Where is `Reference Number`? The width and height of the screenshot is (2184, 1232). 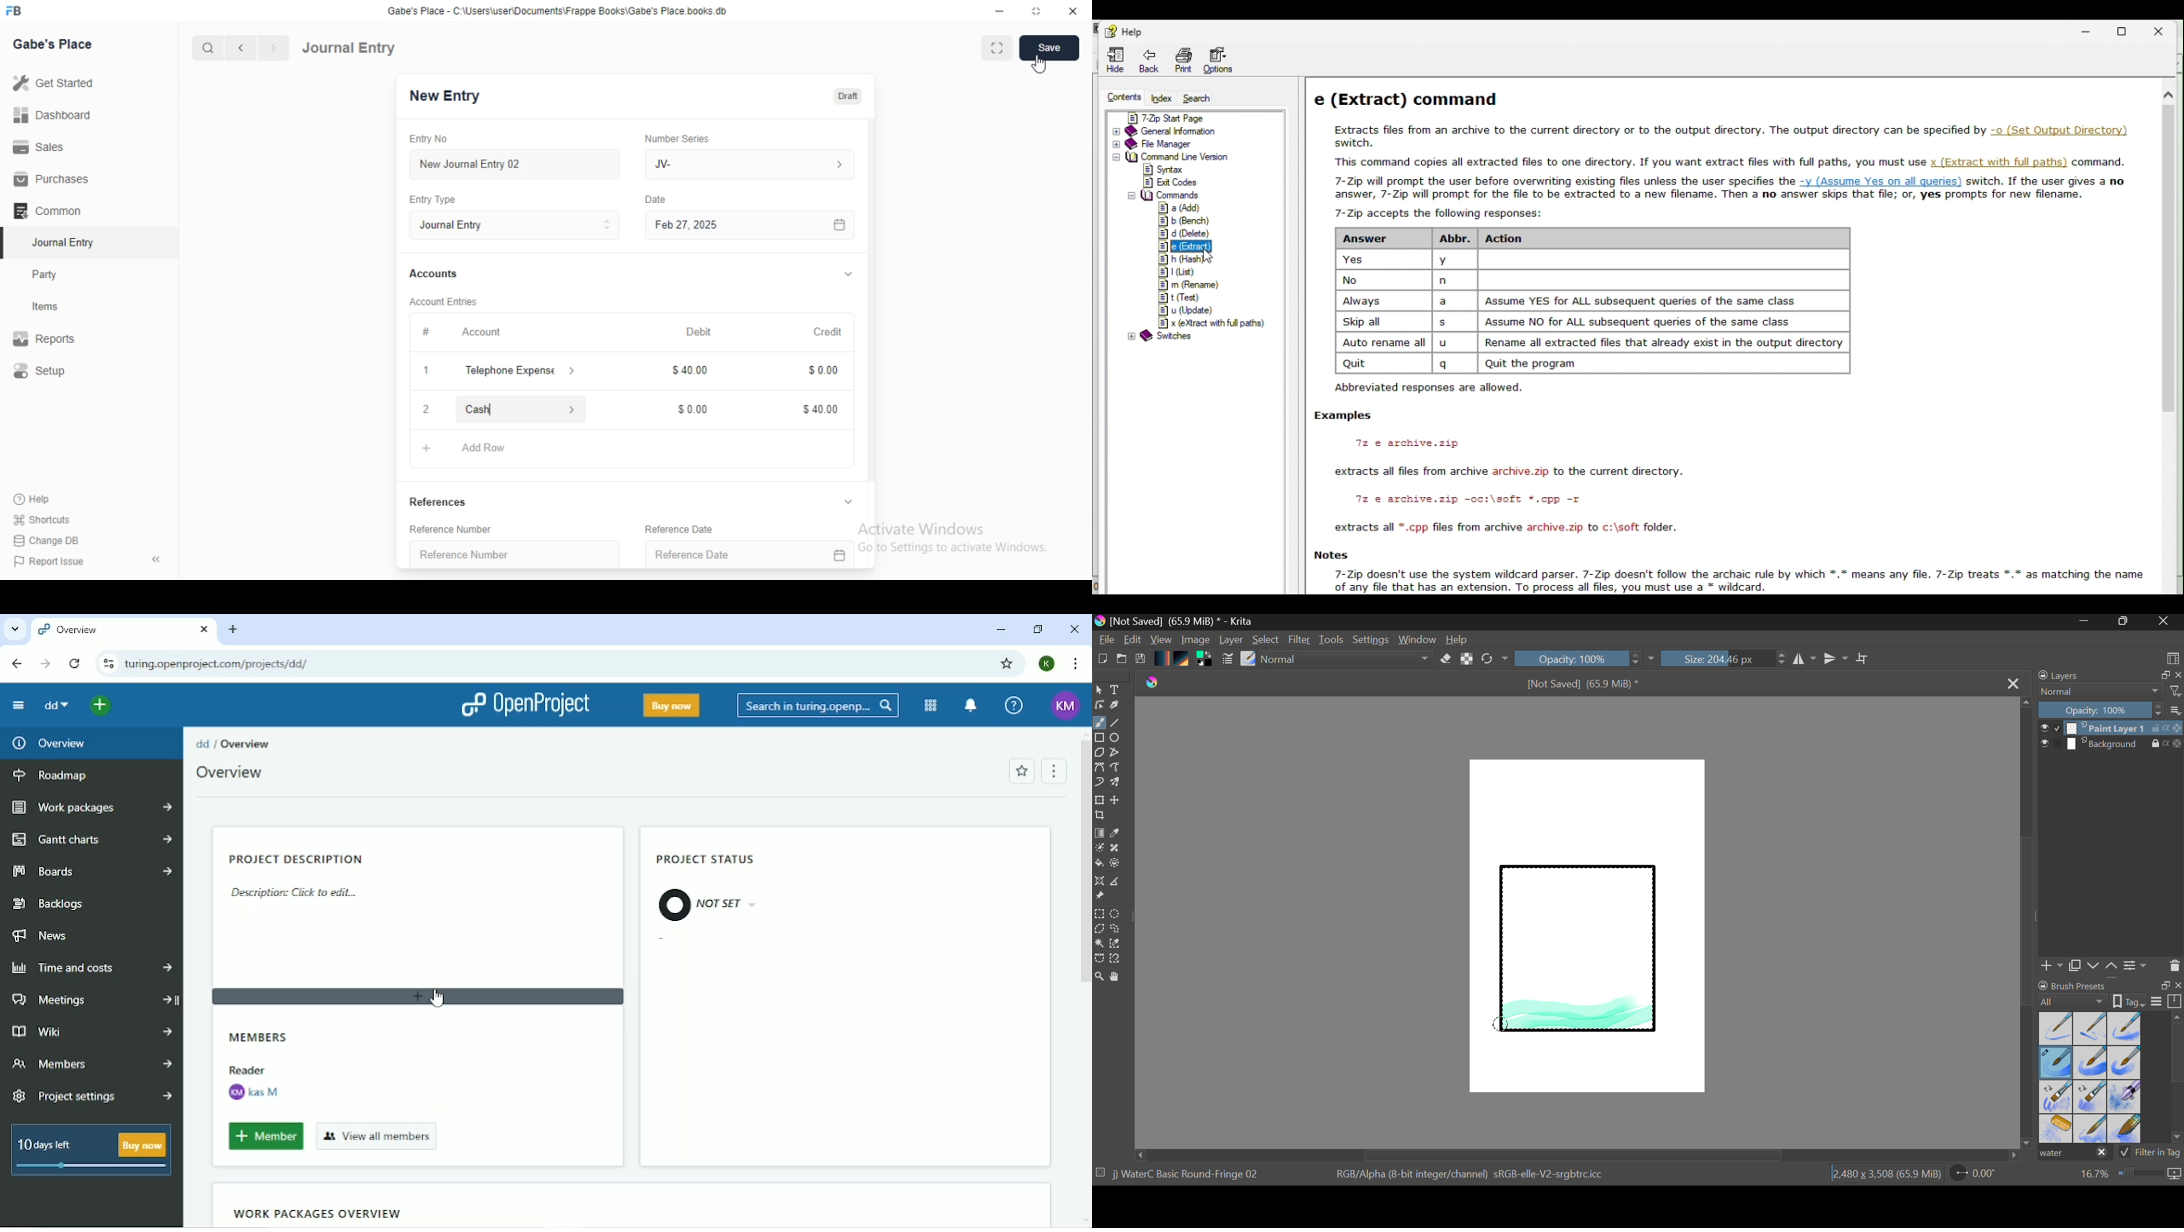 Reference Number is located at coordinates (445, 531).